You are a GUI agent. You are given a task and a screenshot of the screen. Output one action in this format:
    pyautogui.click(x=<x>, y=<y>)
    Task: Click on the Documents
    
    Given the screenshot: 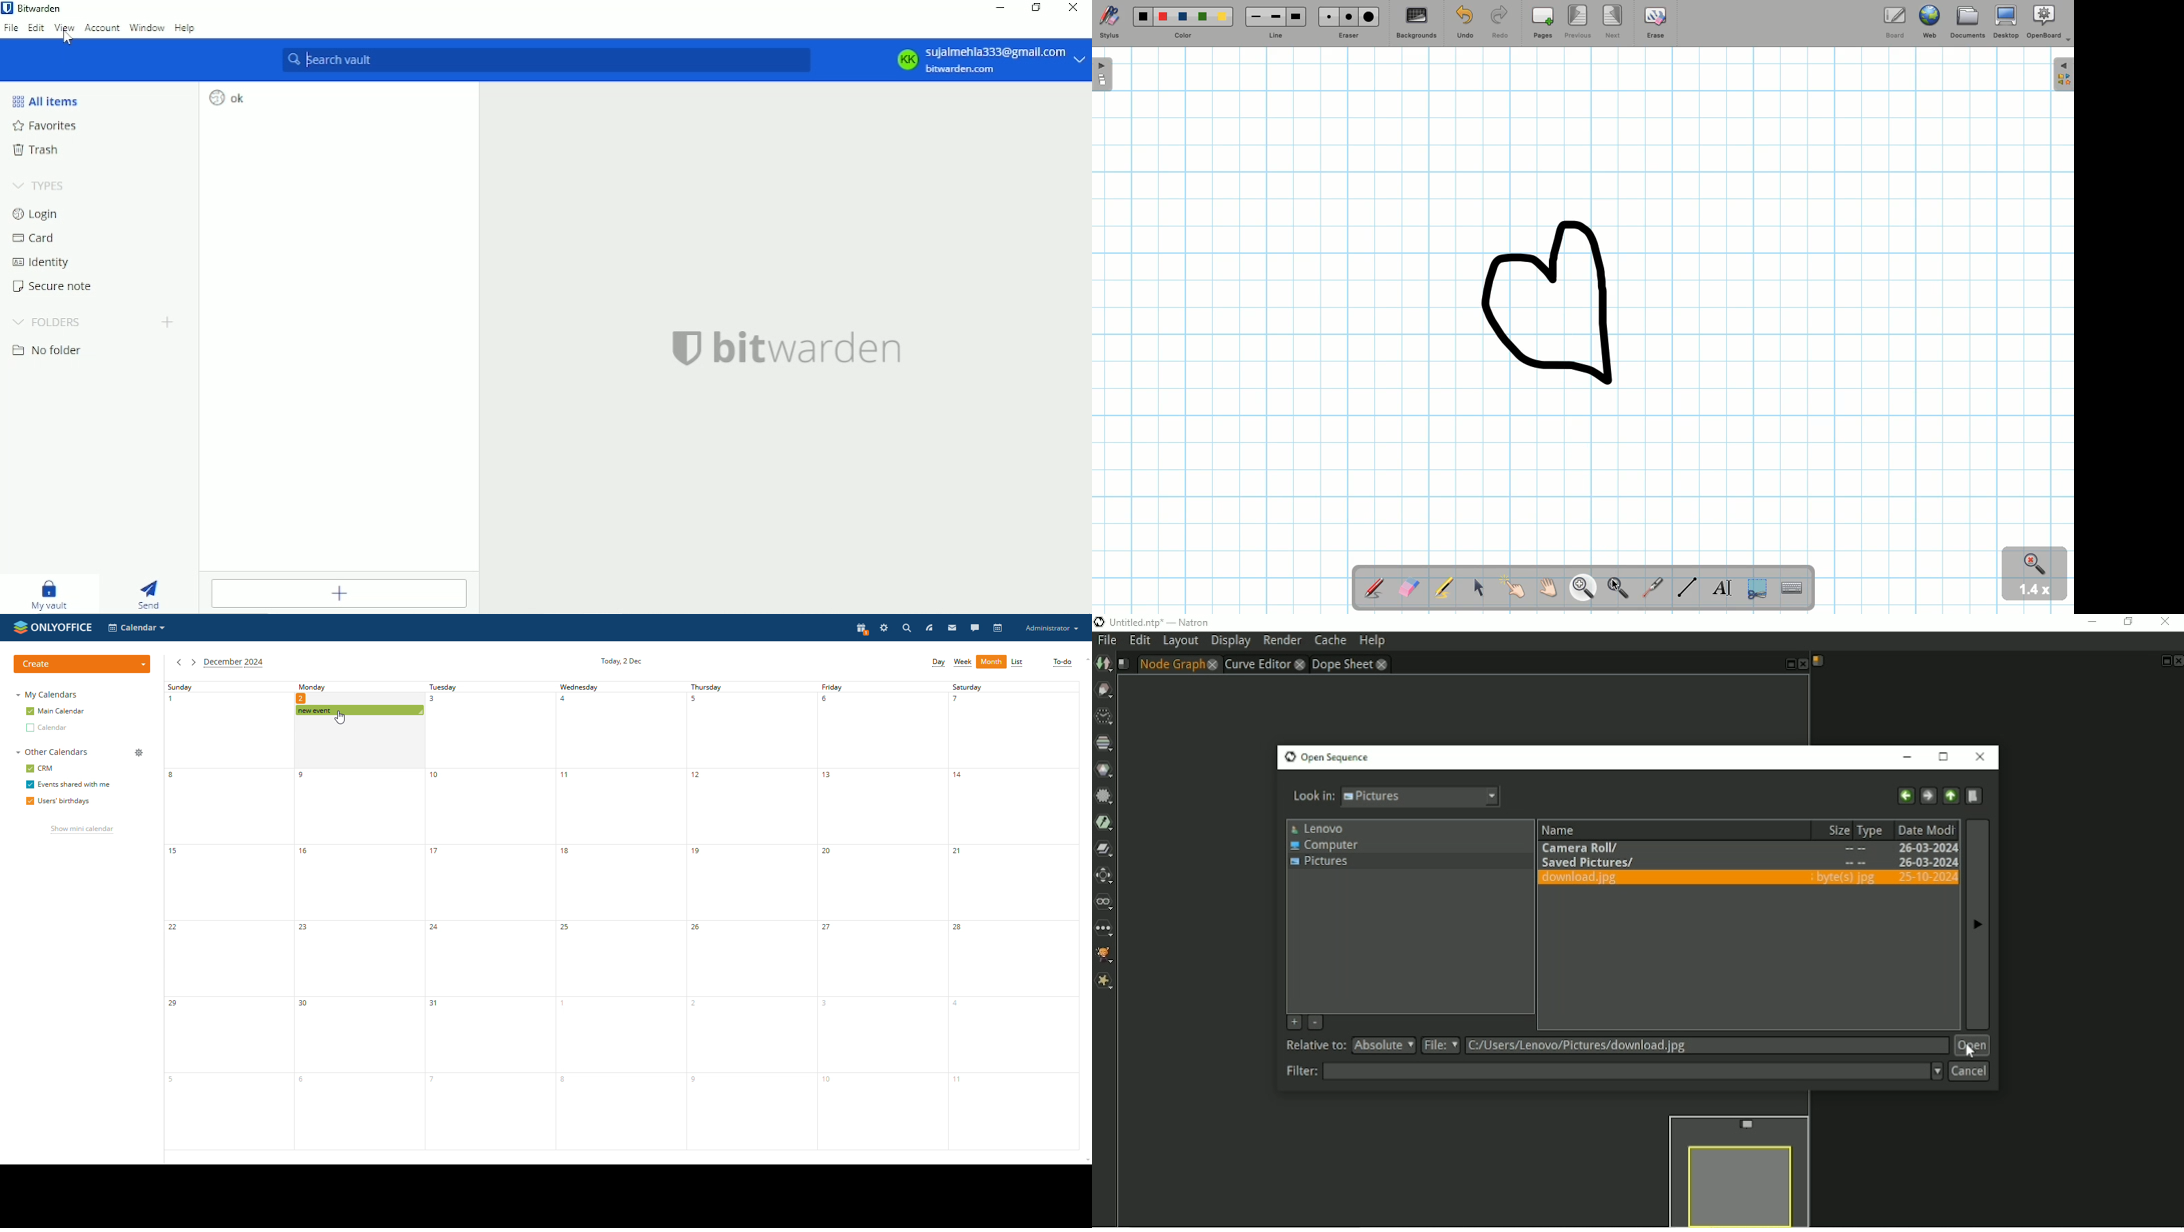 What is the action you would take?
    pyautogui.click(x=1967, y=23)
    